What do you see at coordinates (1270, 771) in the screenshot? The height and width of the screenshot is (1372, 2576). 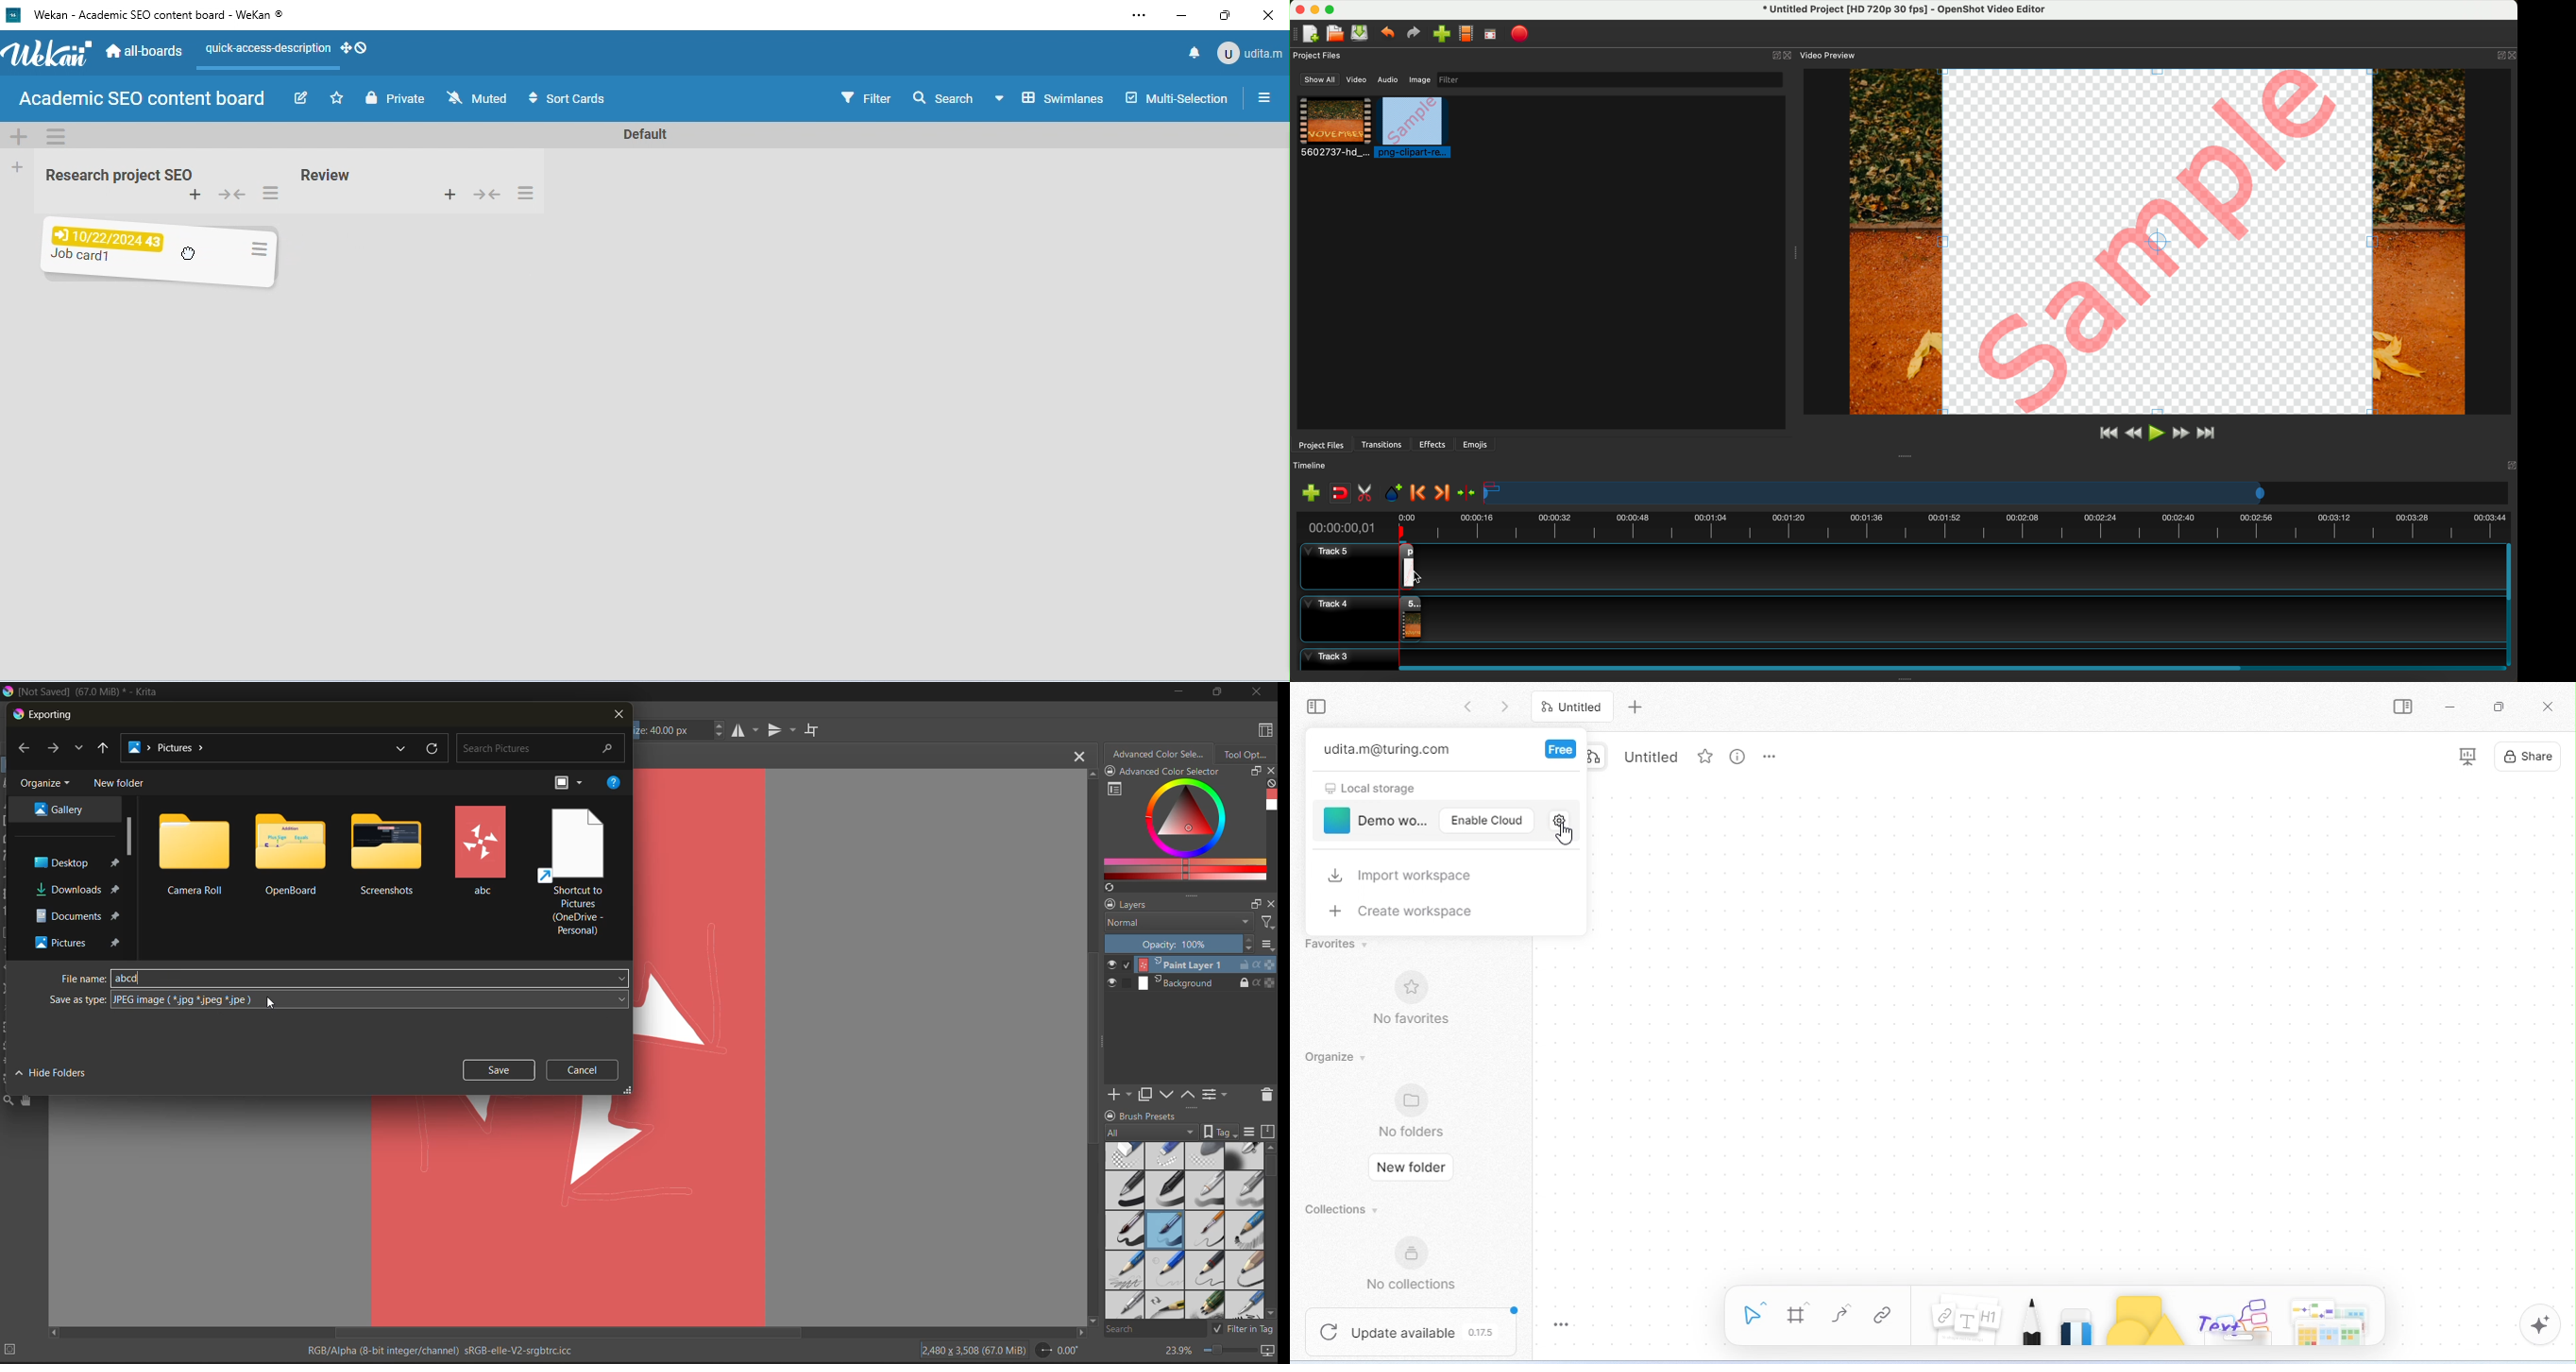 I see `close` at bounding box center [1270, 771].